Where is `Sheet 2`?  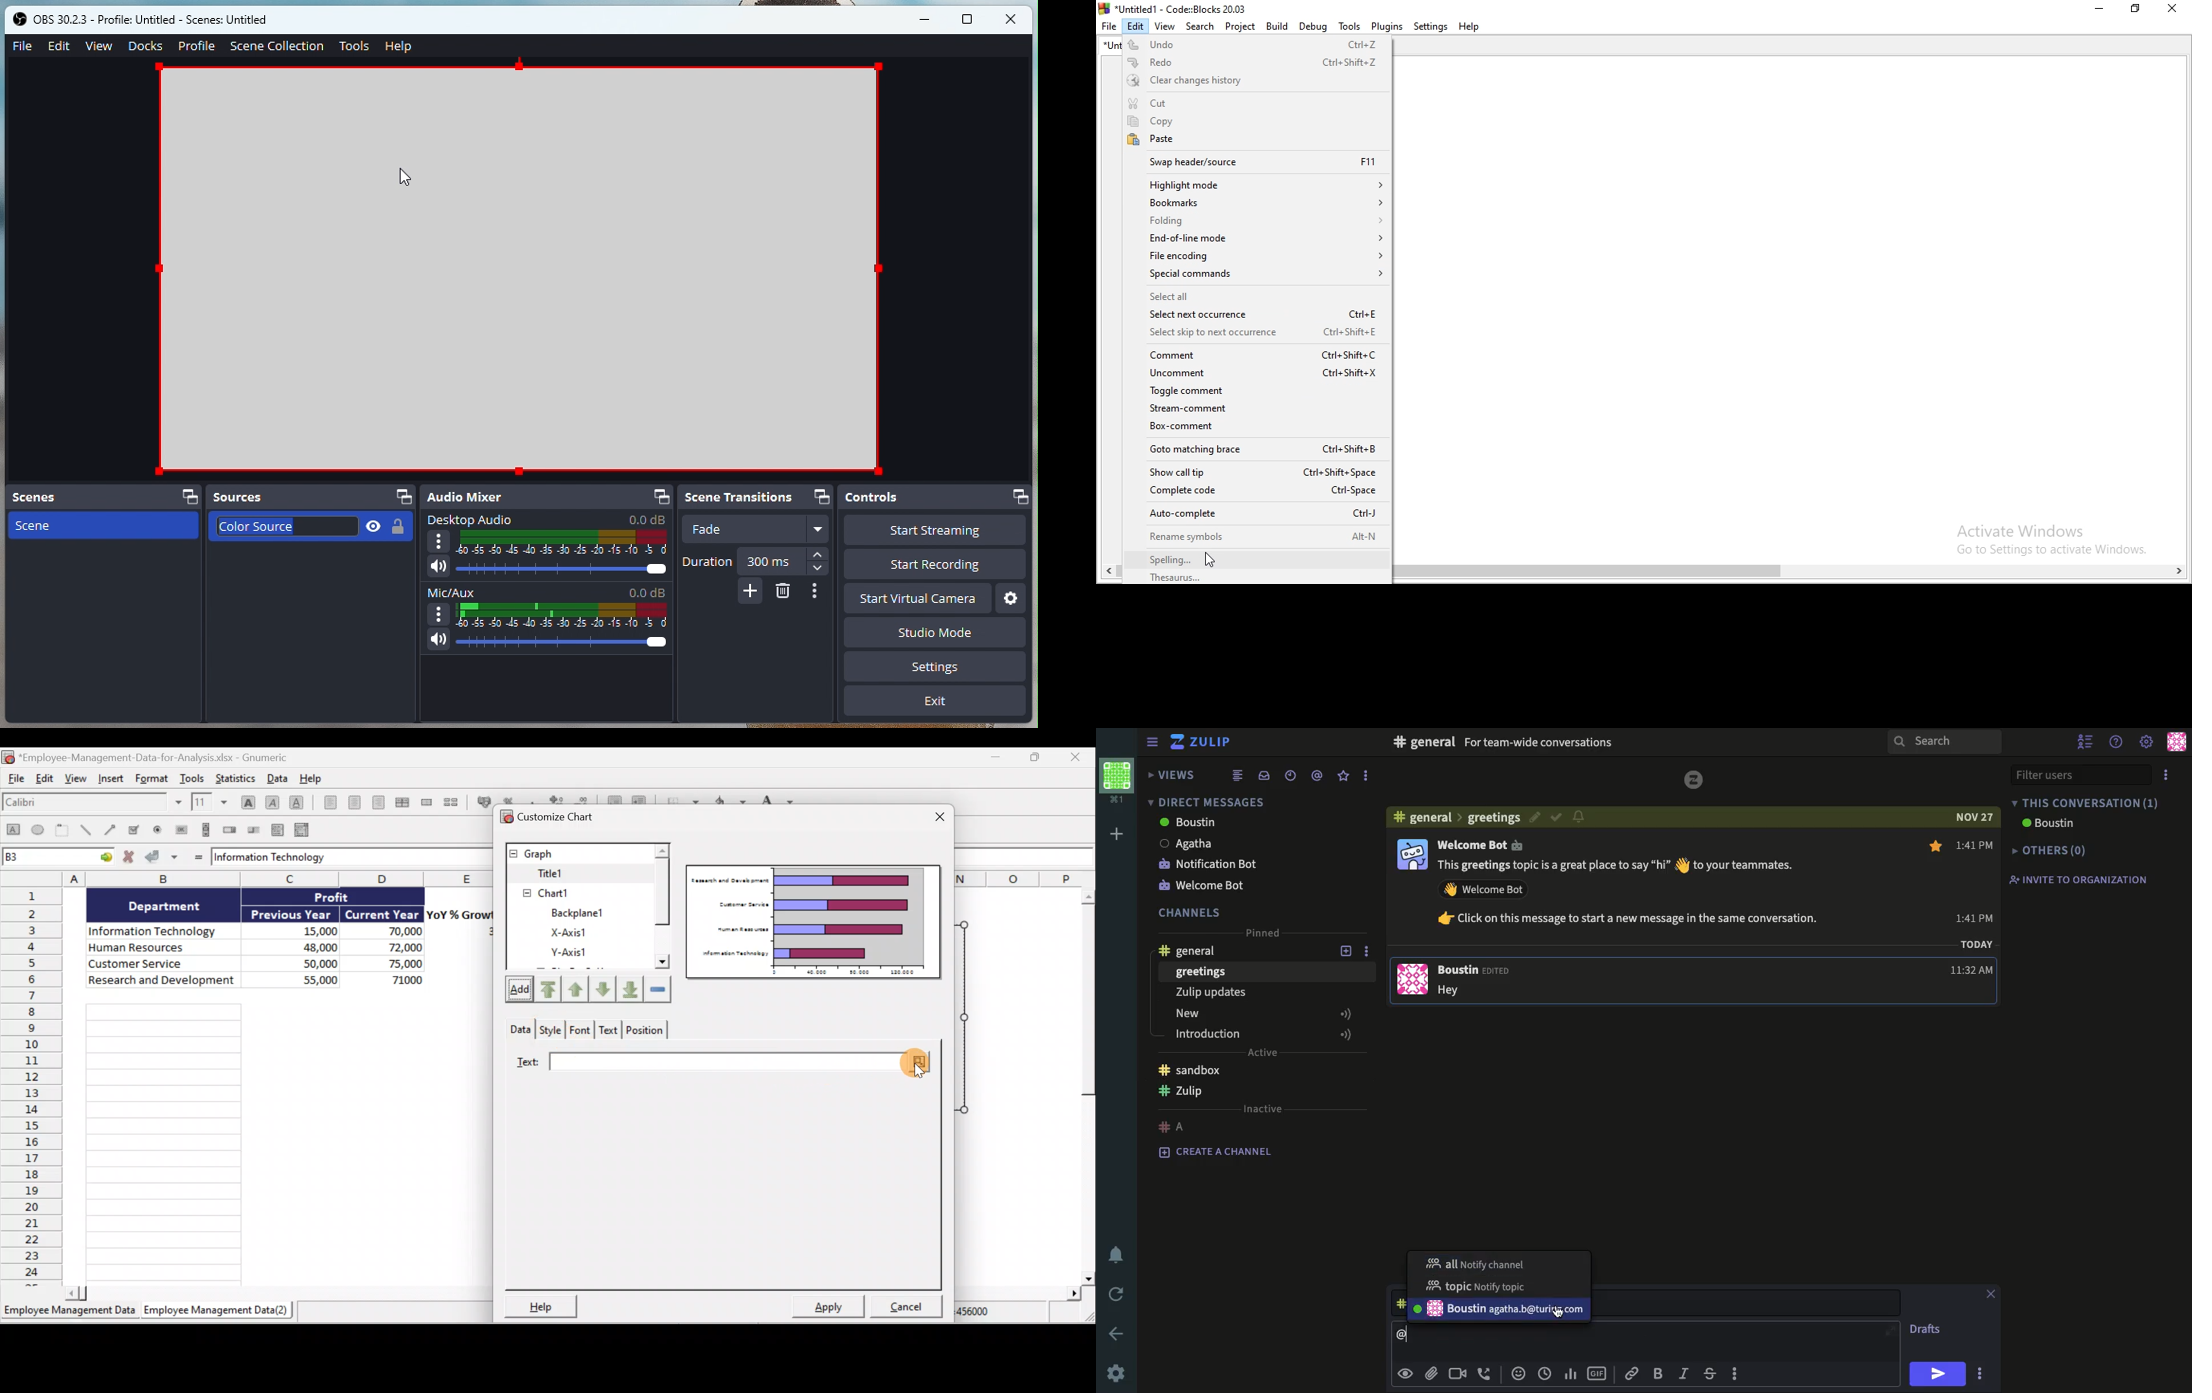 Sheet 2 is located at coordinates (219, 1311).